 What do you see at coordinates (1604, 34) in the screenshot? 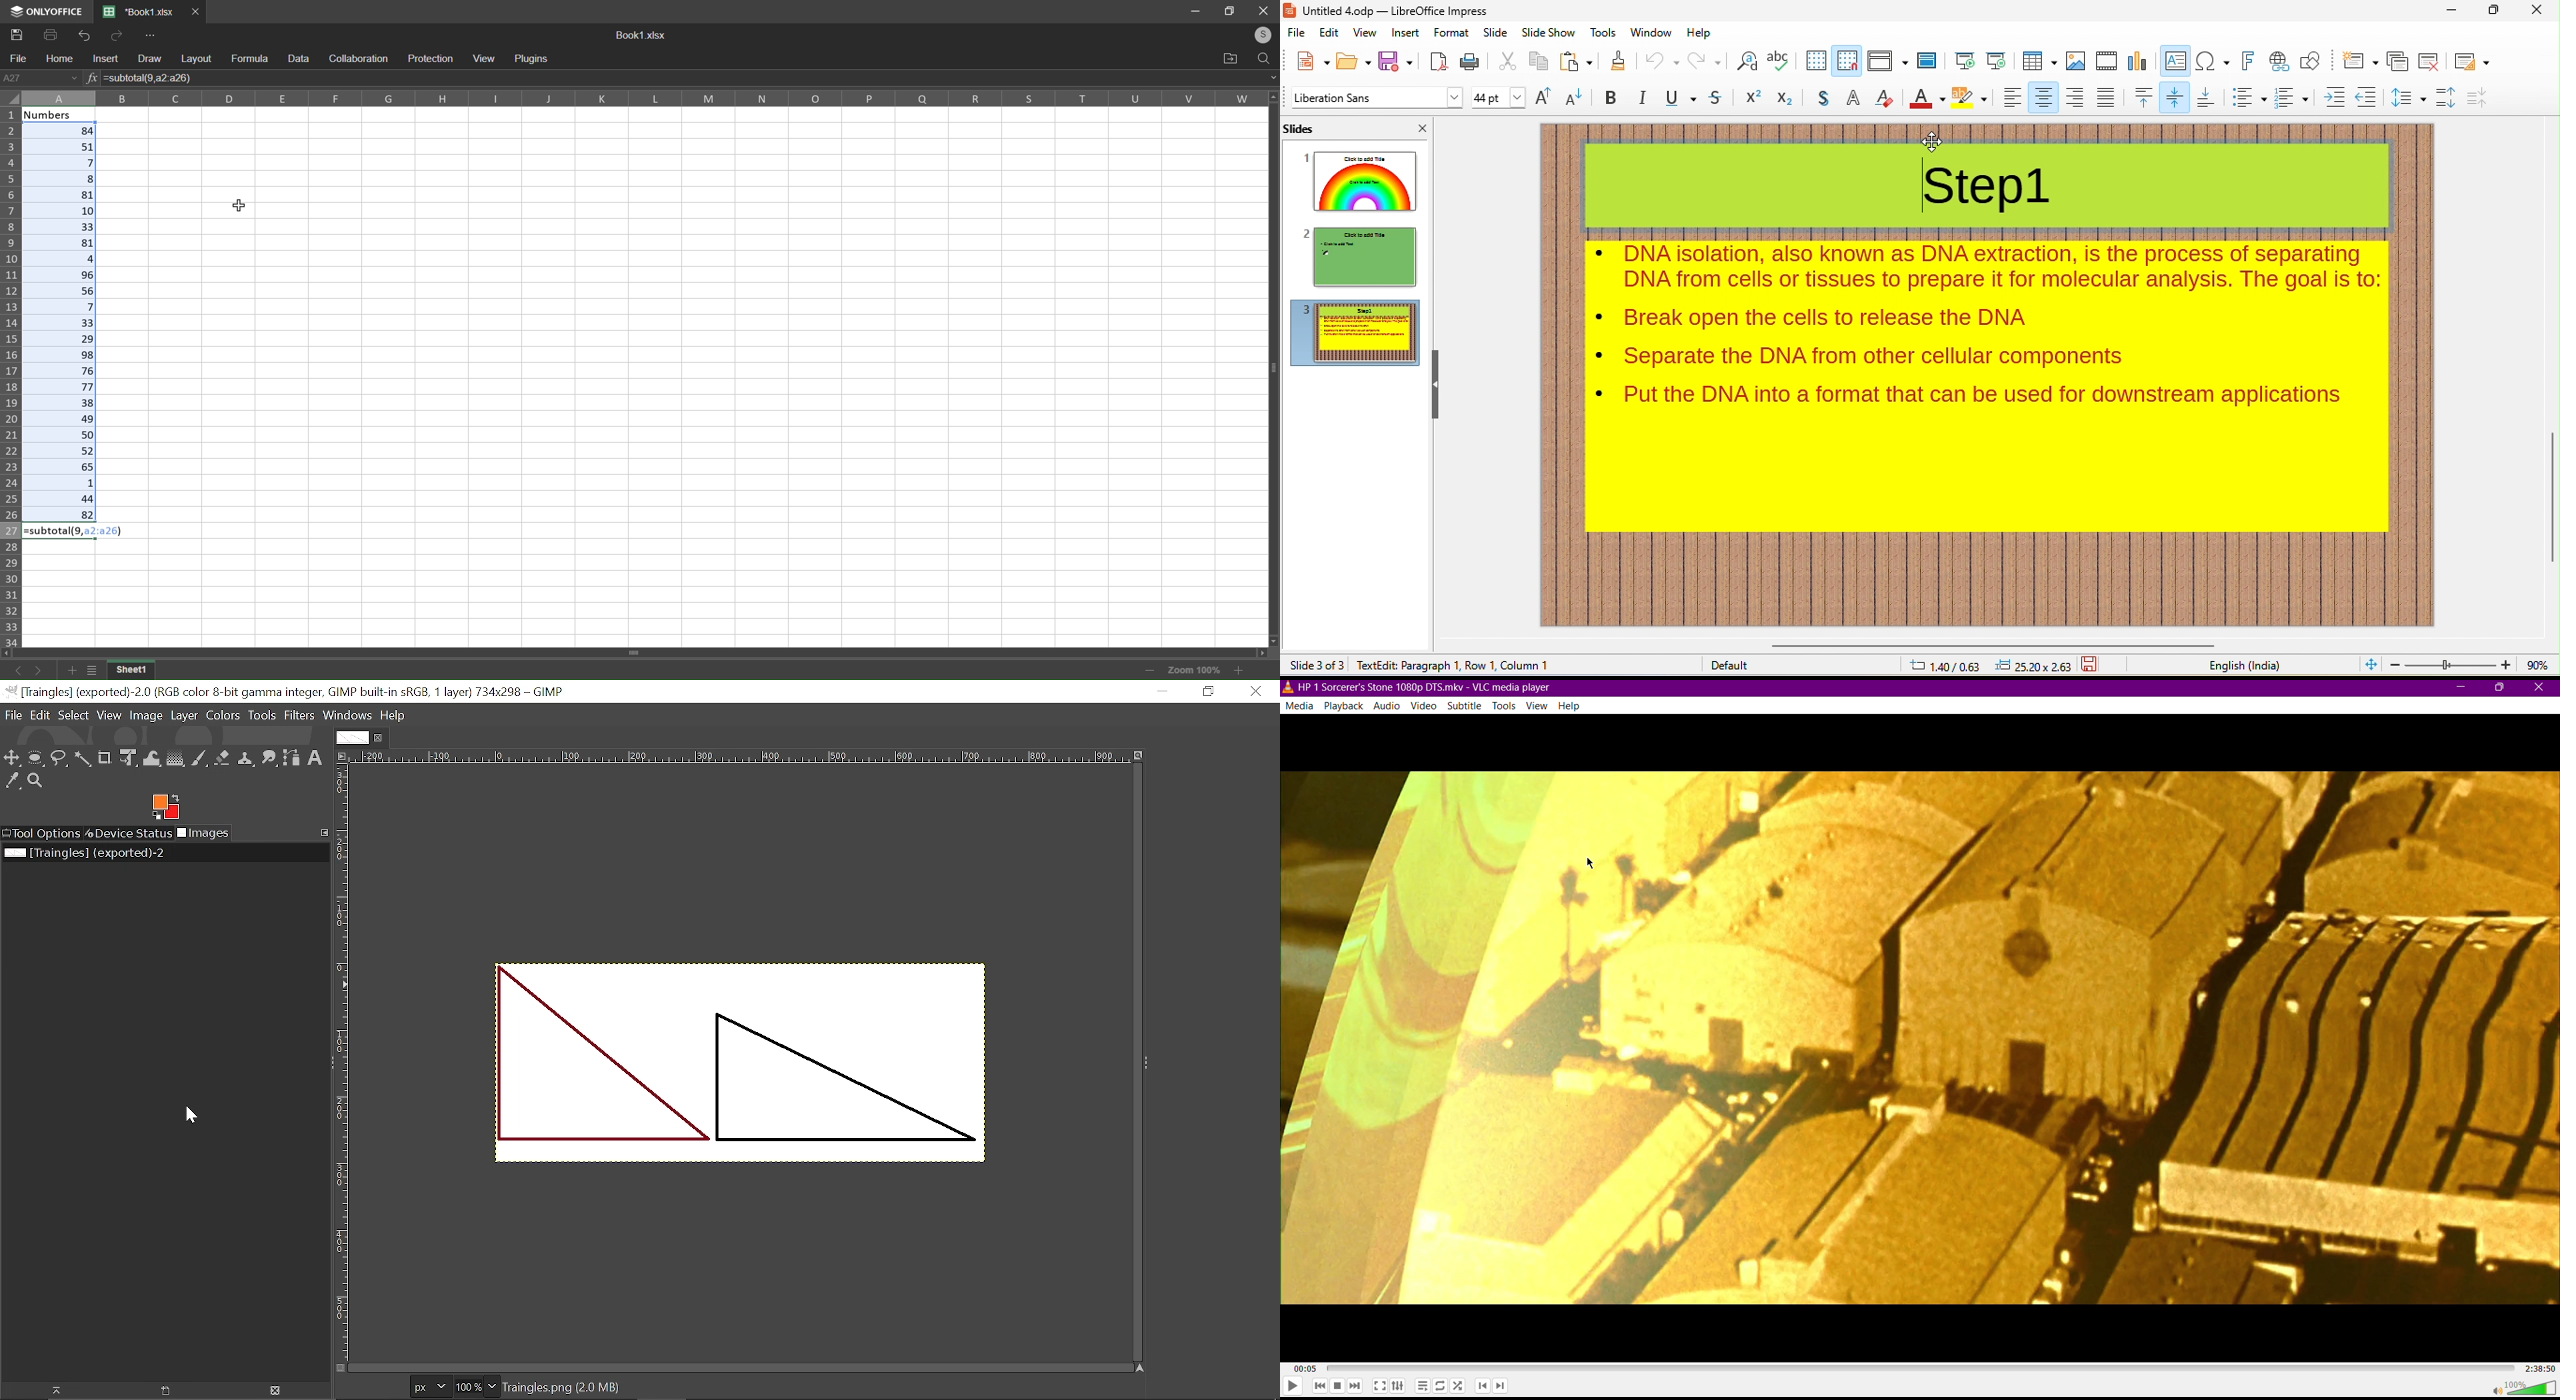
I see `tools` at bounding box center [1604, 34].